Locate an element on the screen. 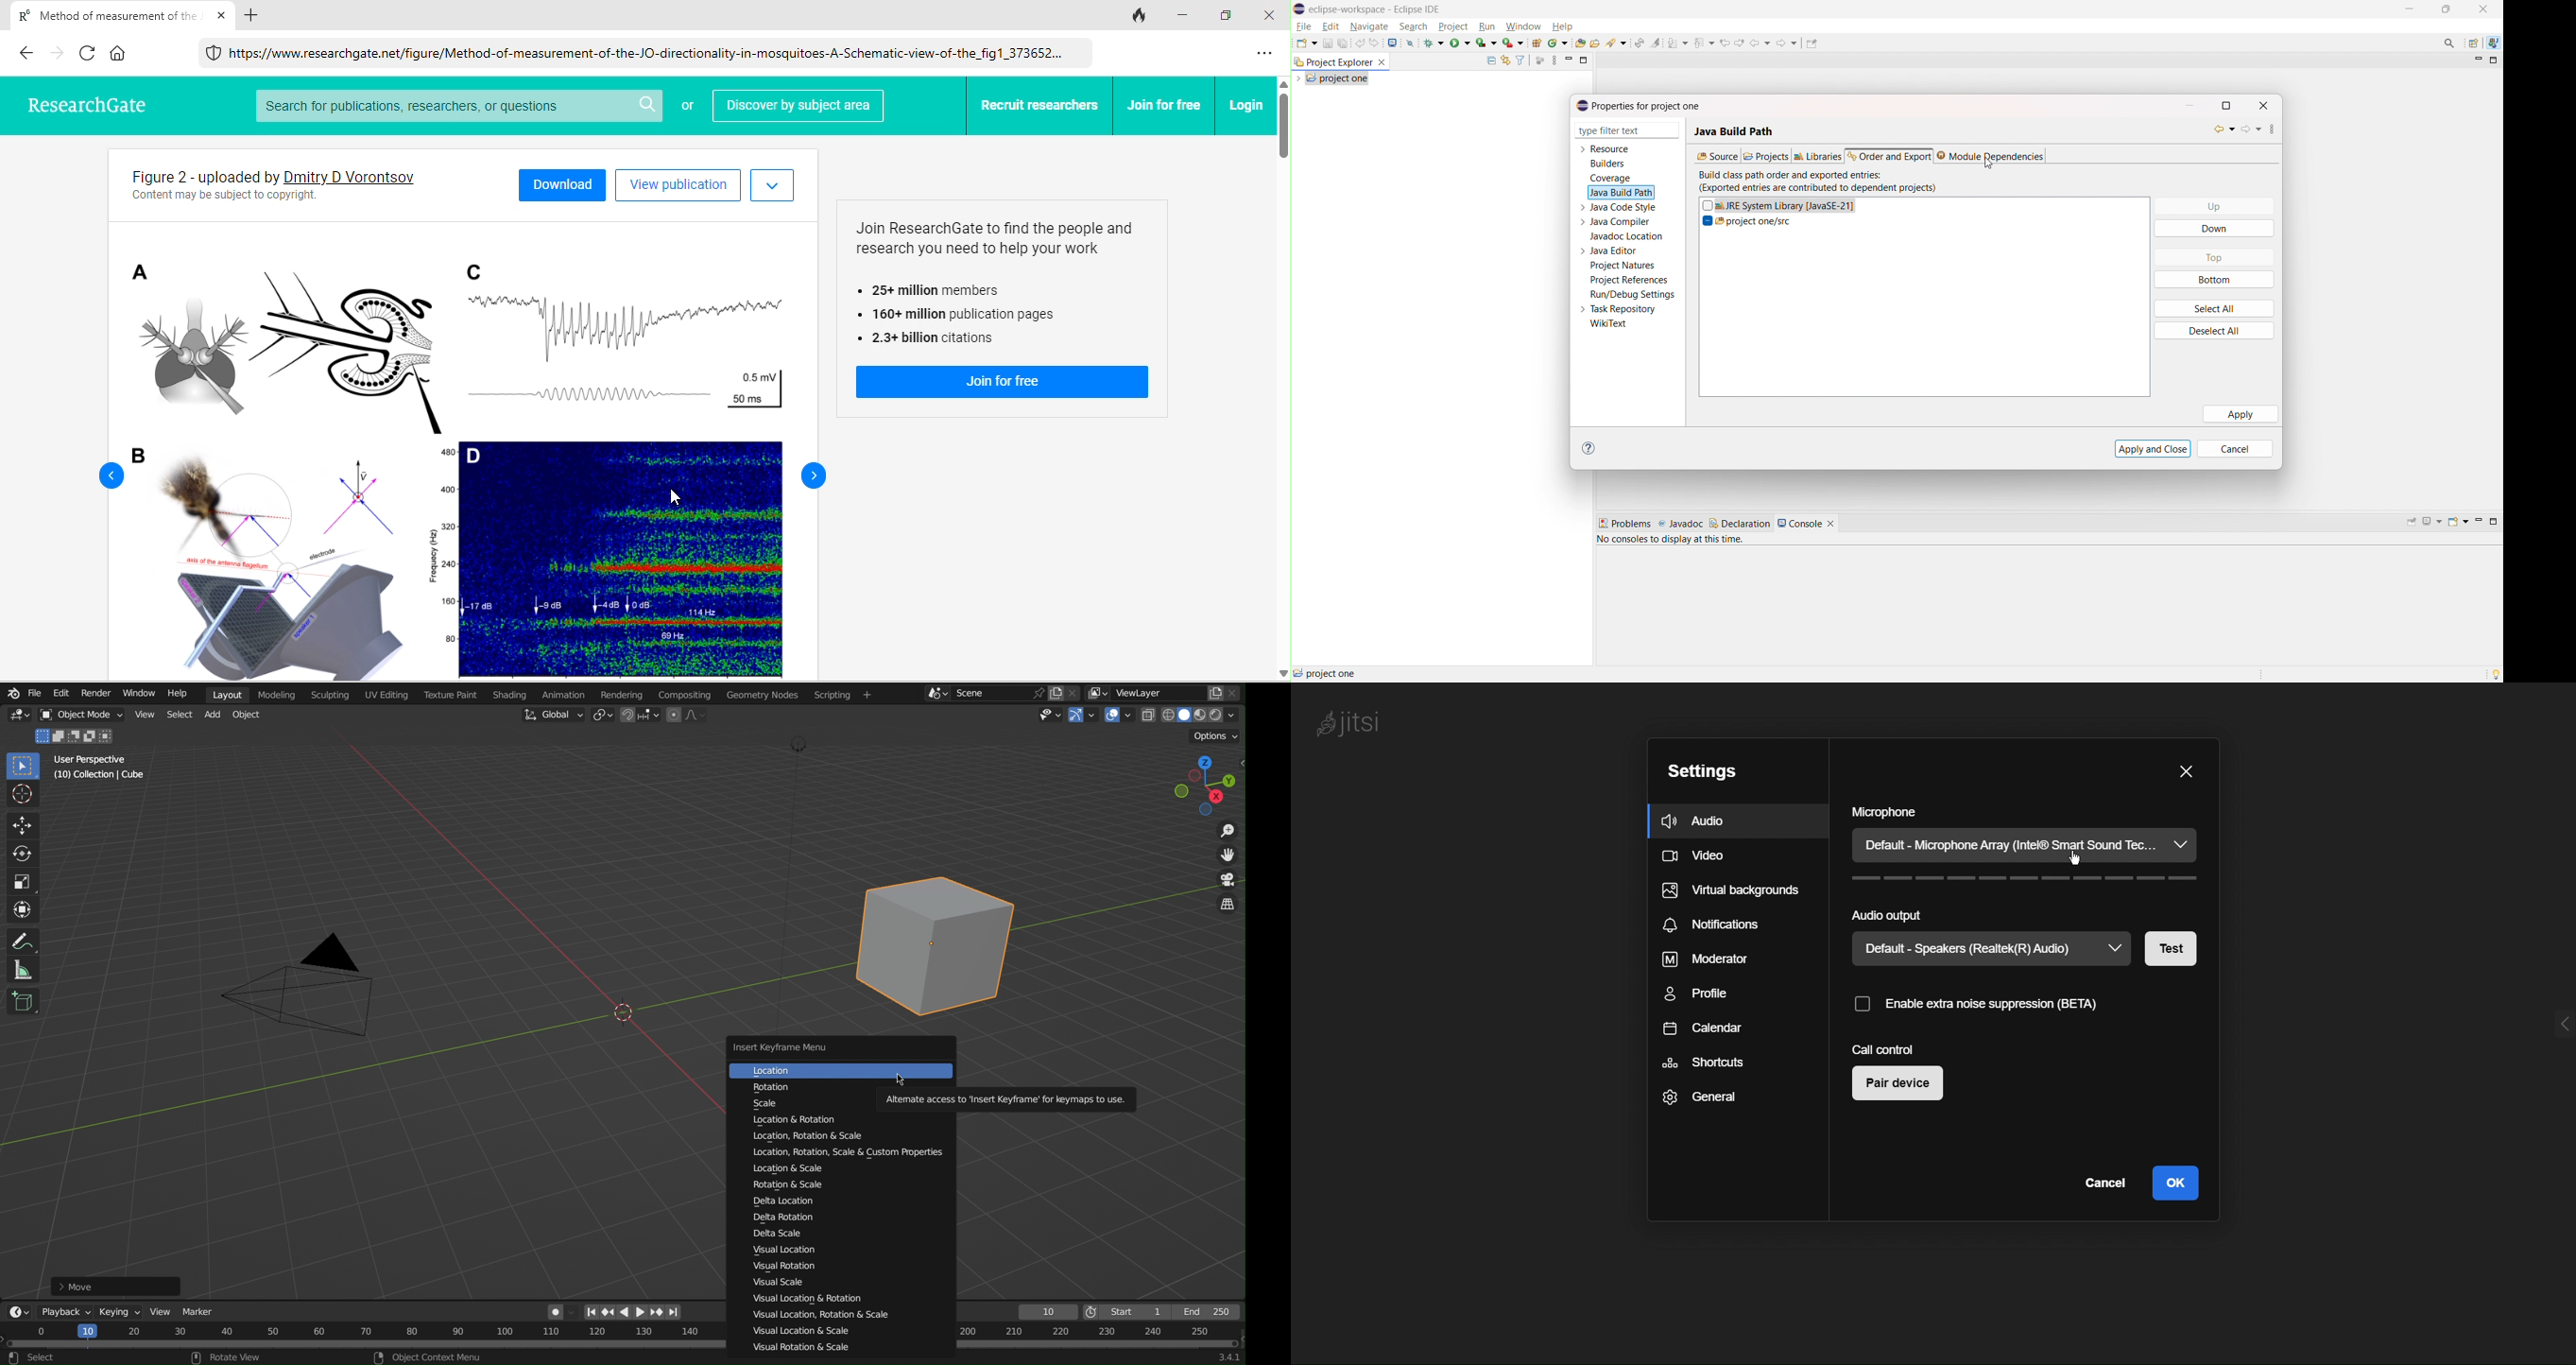 The width and height of the screenshot is (2576, 1372). Keying is located at coordinates (117, 1310).